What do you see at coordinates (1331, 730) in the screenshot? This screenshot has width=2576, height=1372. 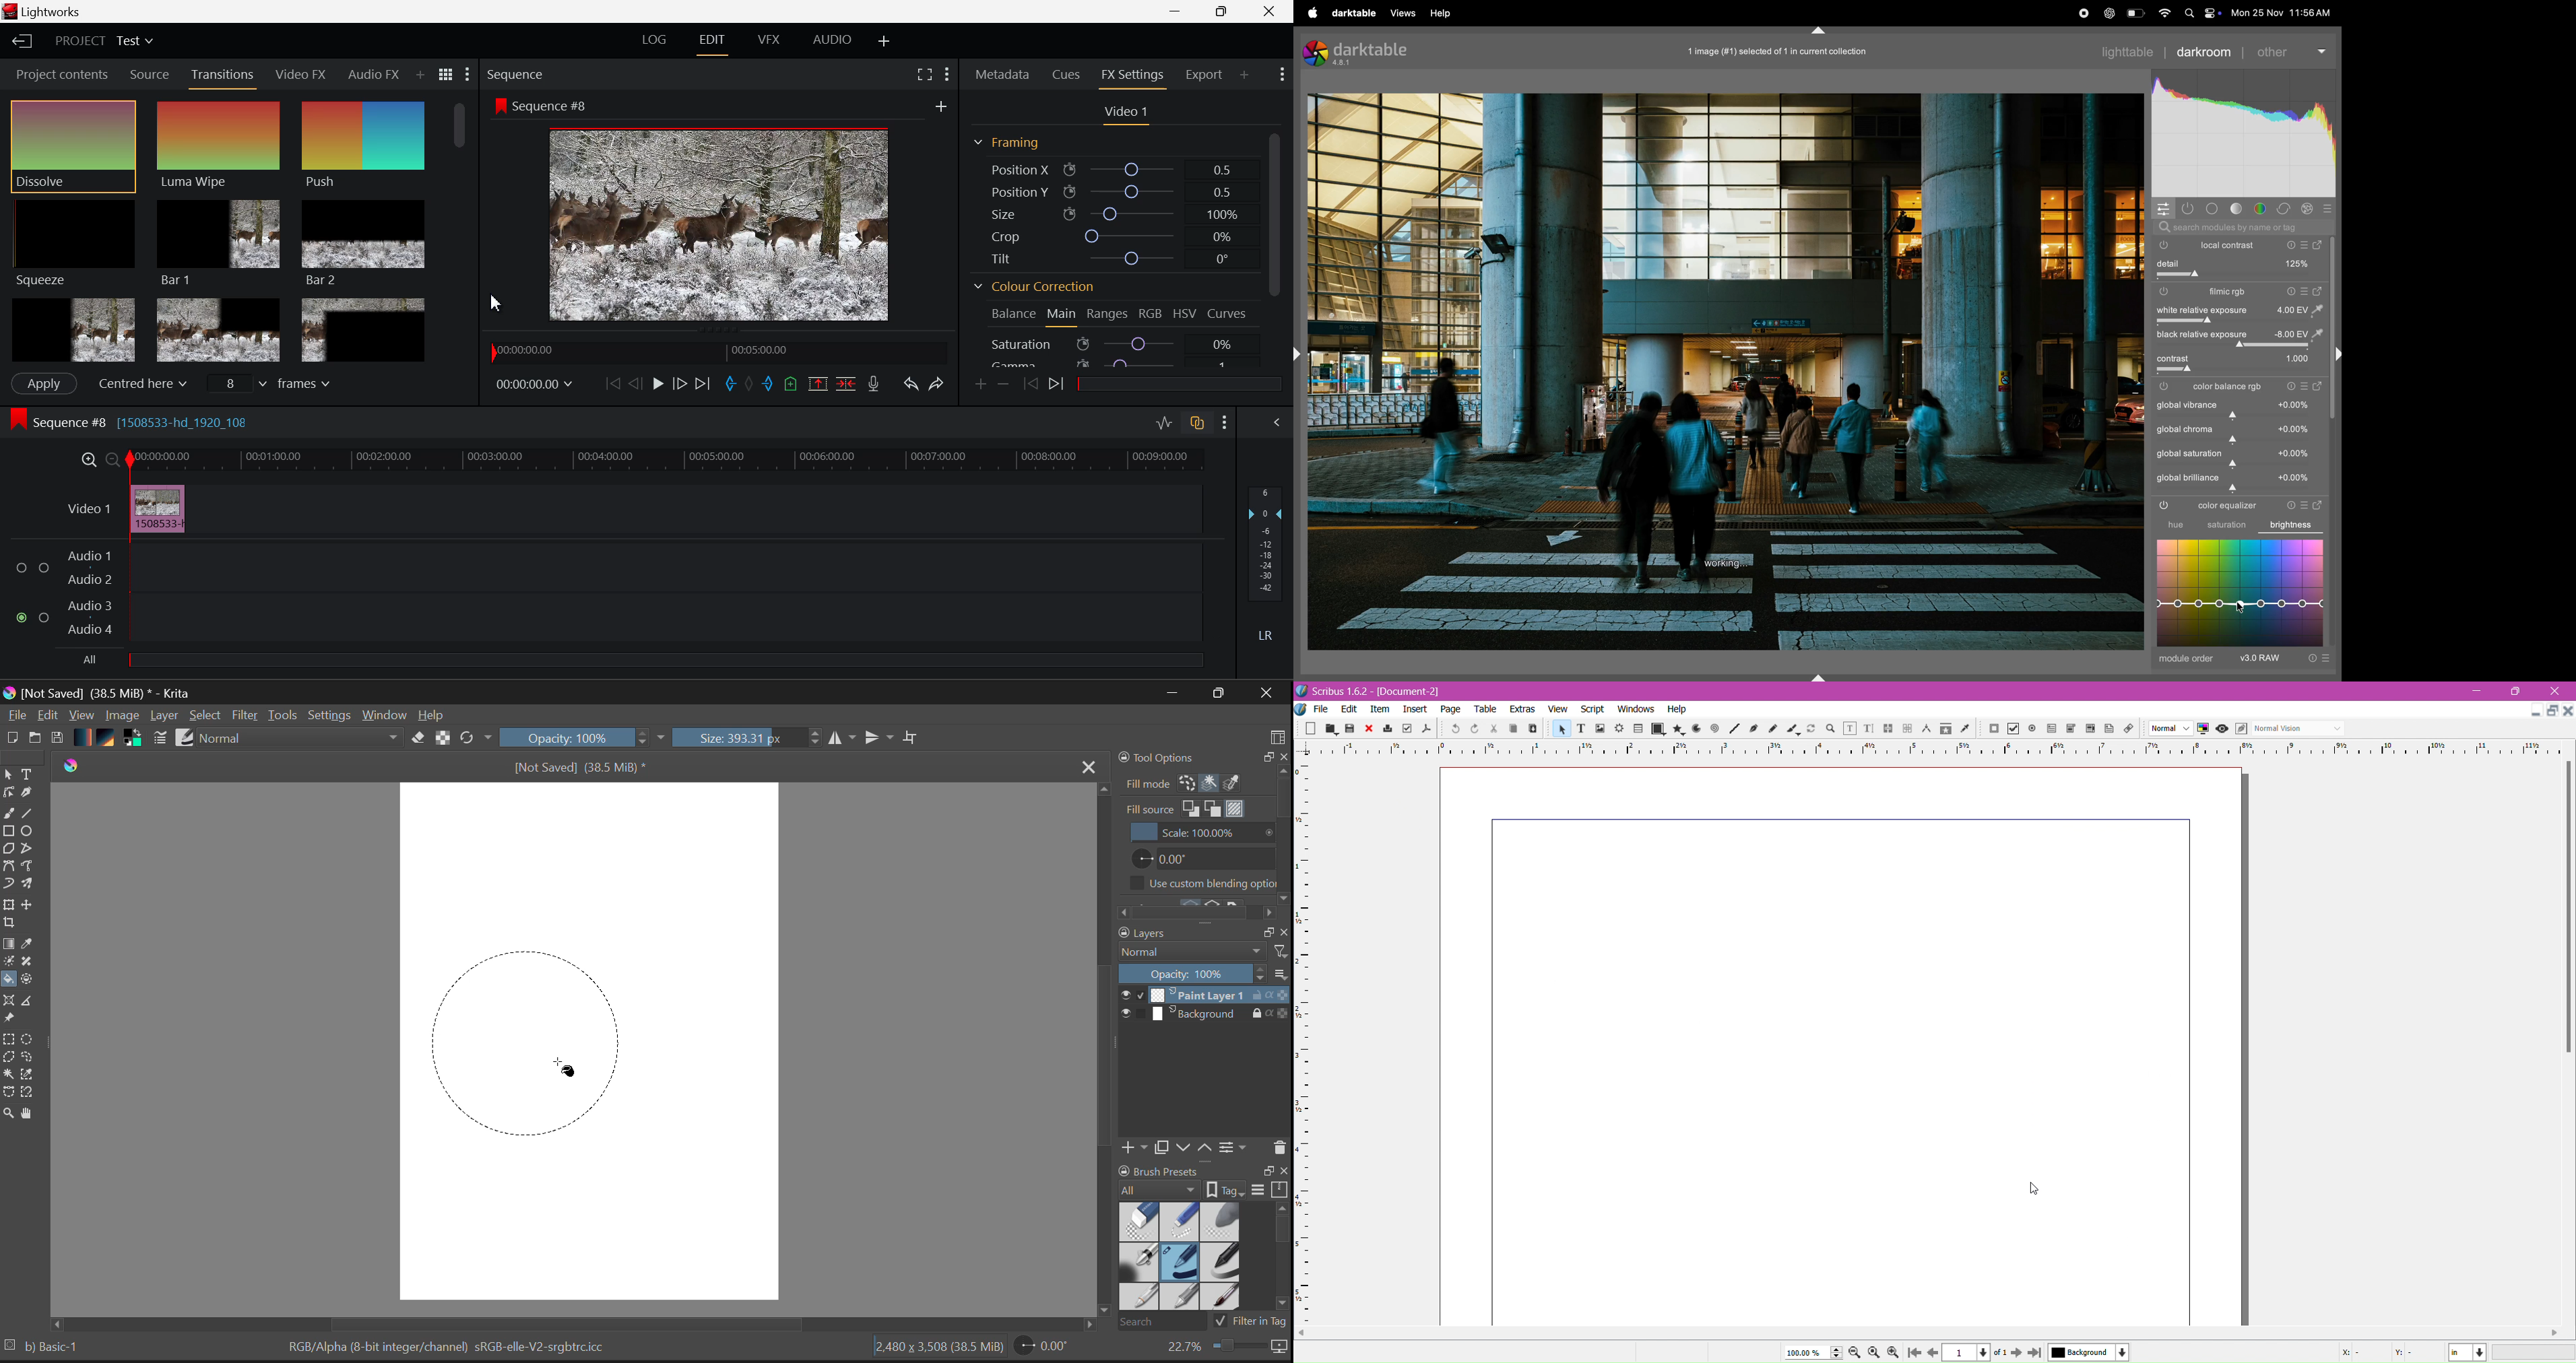 I see `open folder` at bounding box center [1331, 730].